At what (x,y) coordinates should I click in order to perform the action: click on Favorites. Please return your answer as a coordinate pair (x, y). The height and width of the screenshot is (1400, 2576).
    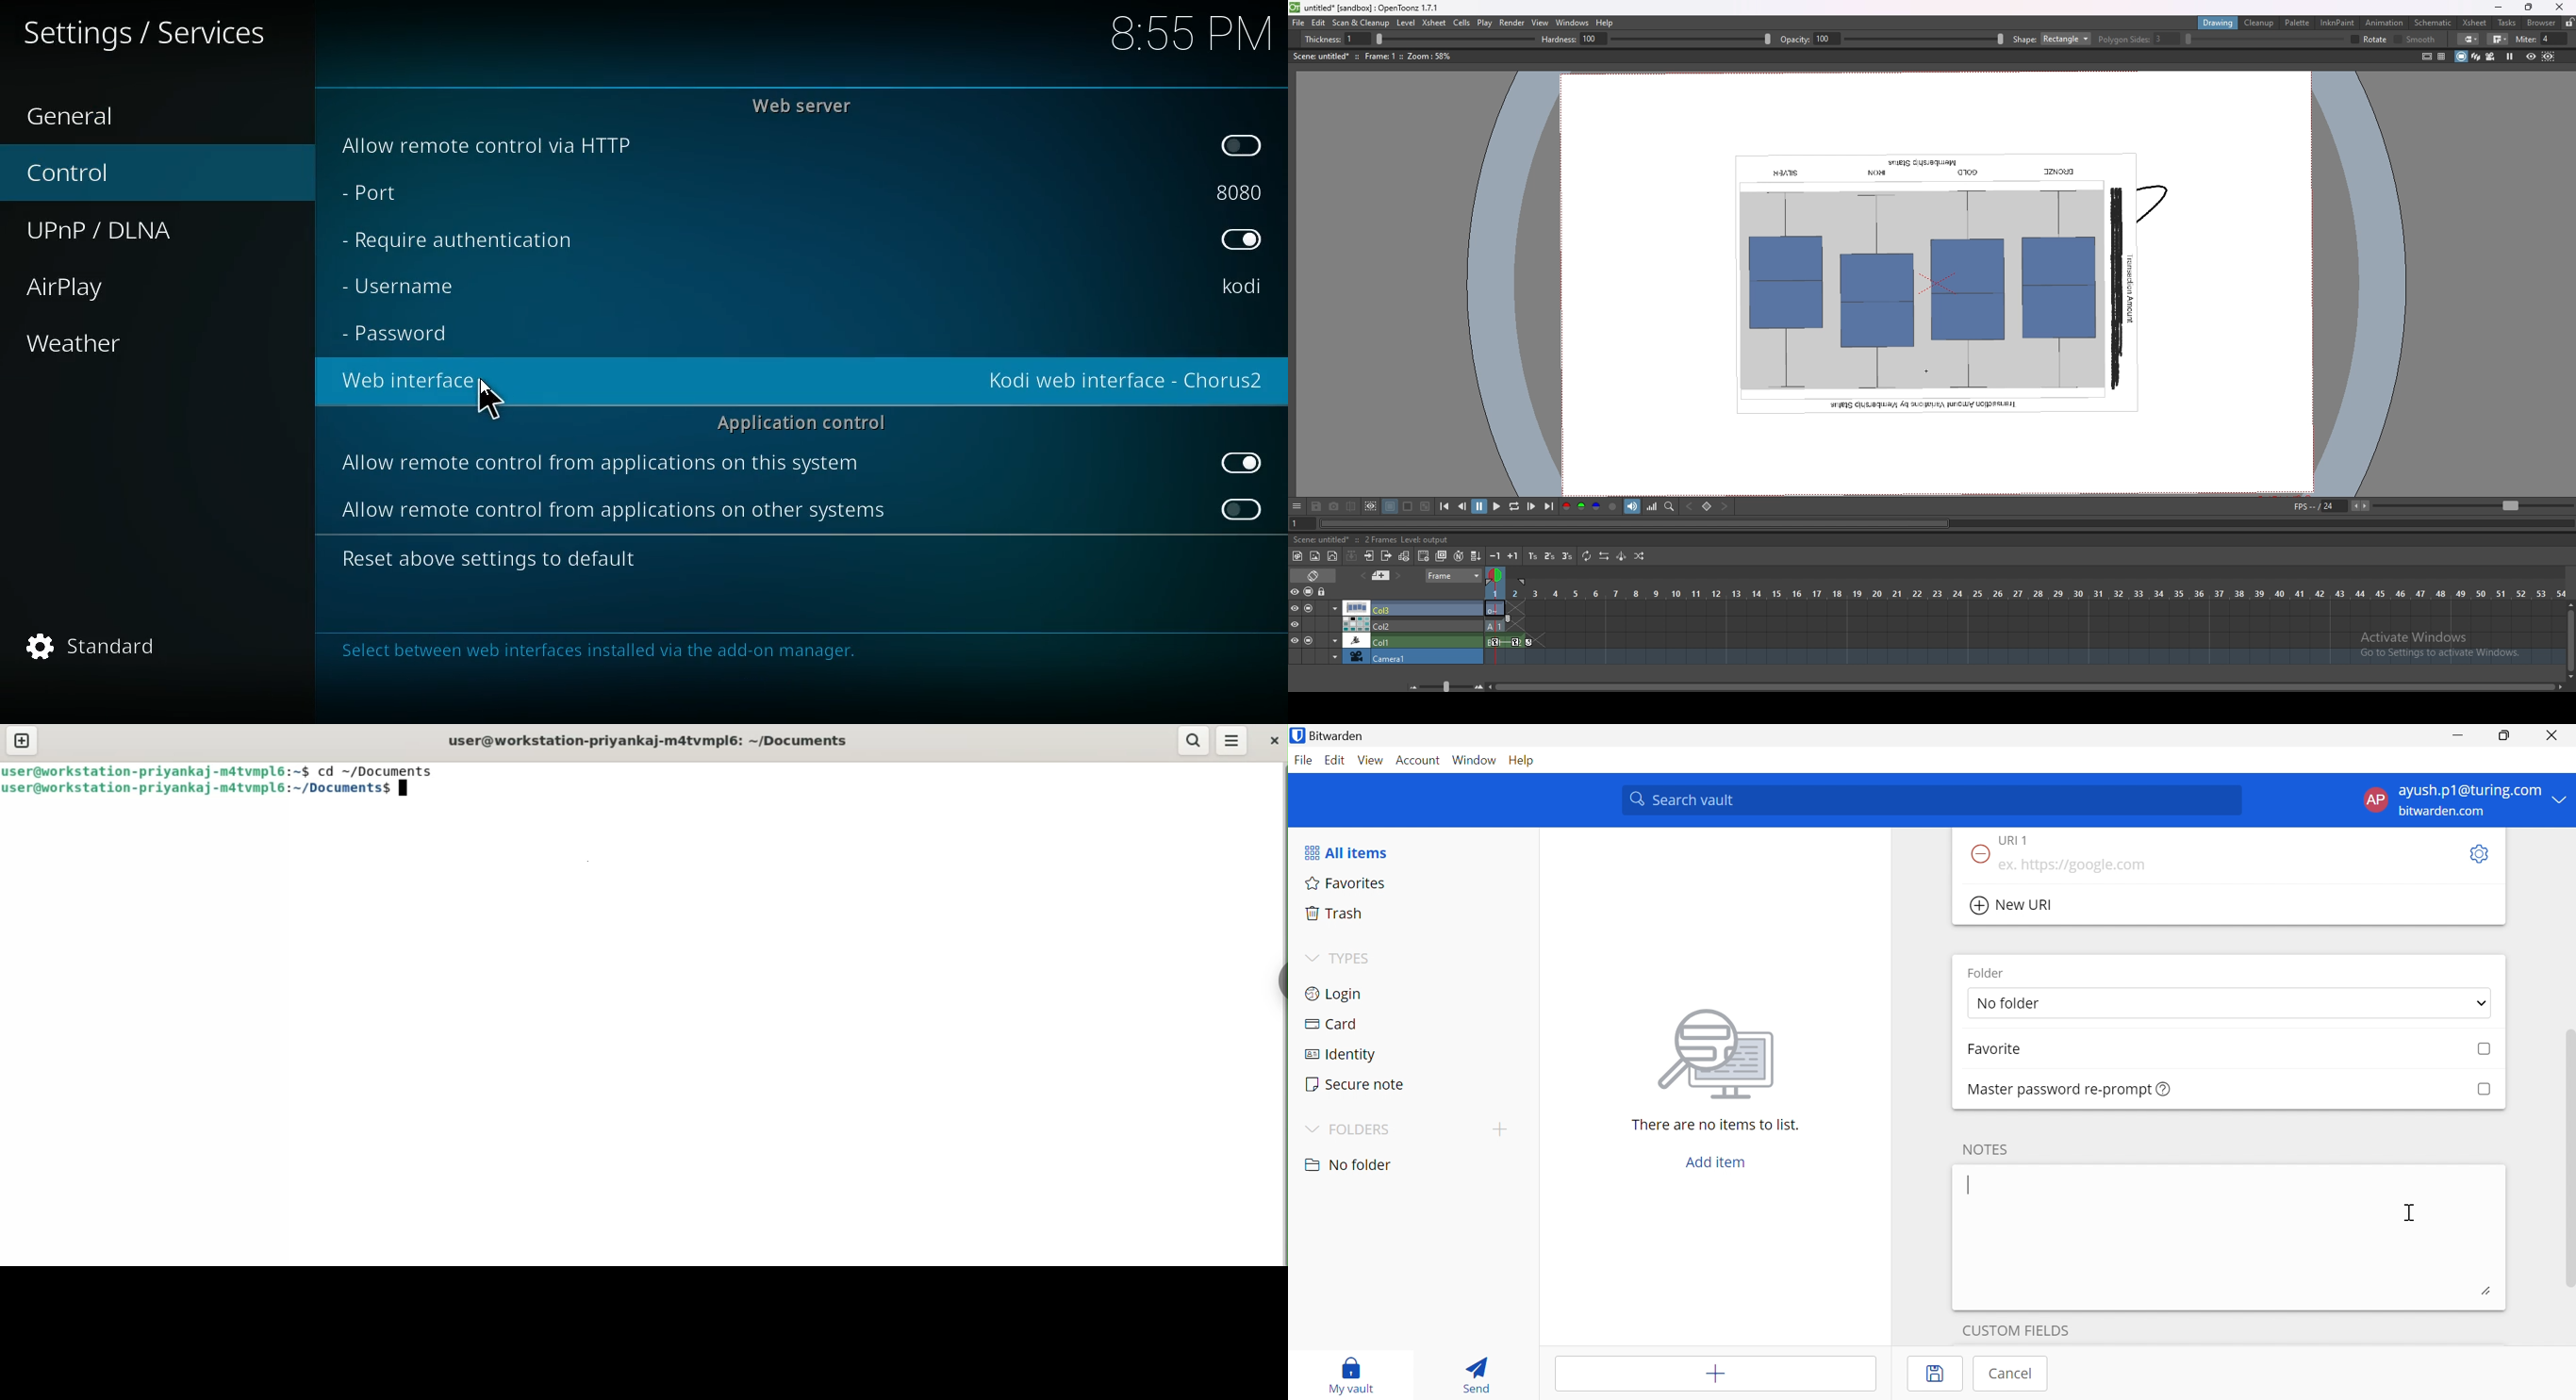
    Looking at the image, I should click on (1343, 882).